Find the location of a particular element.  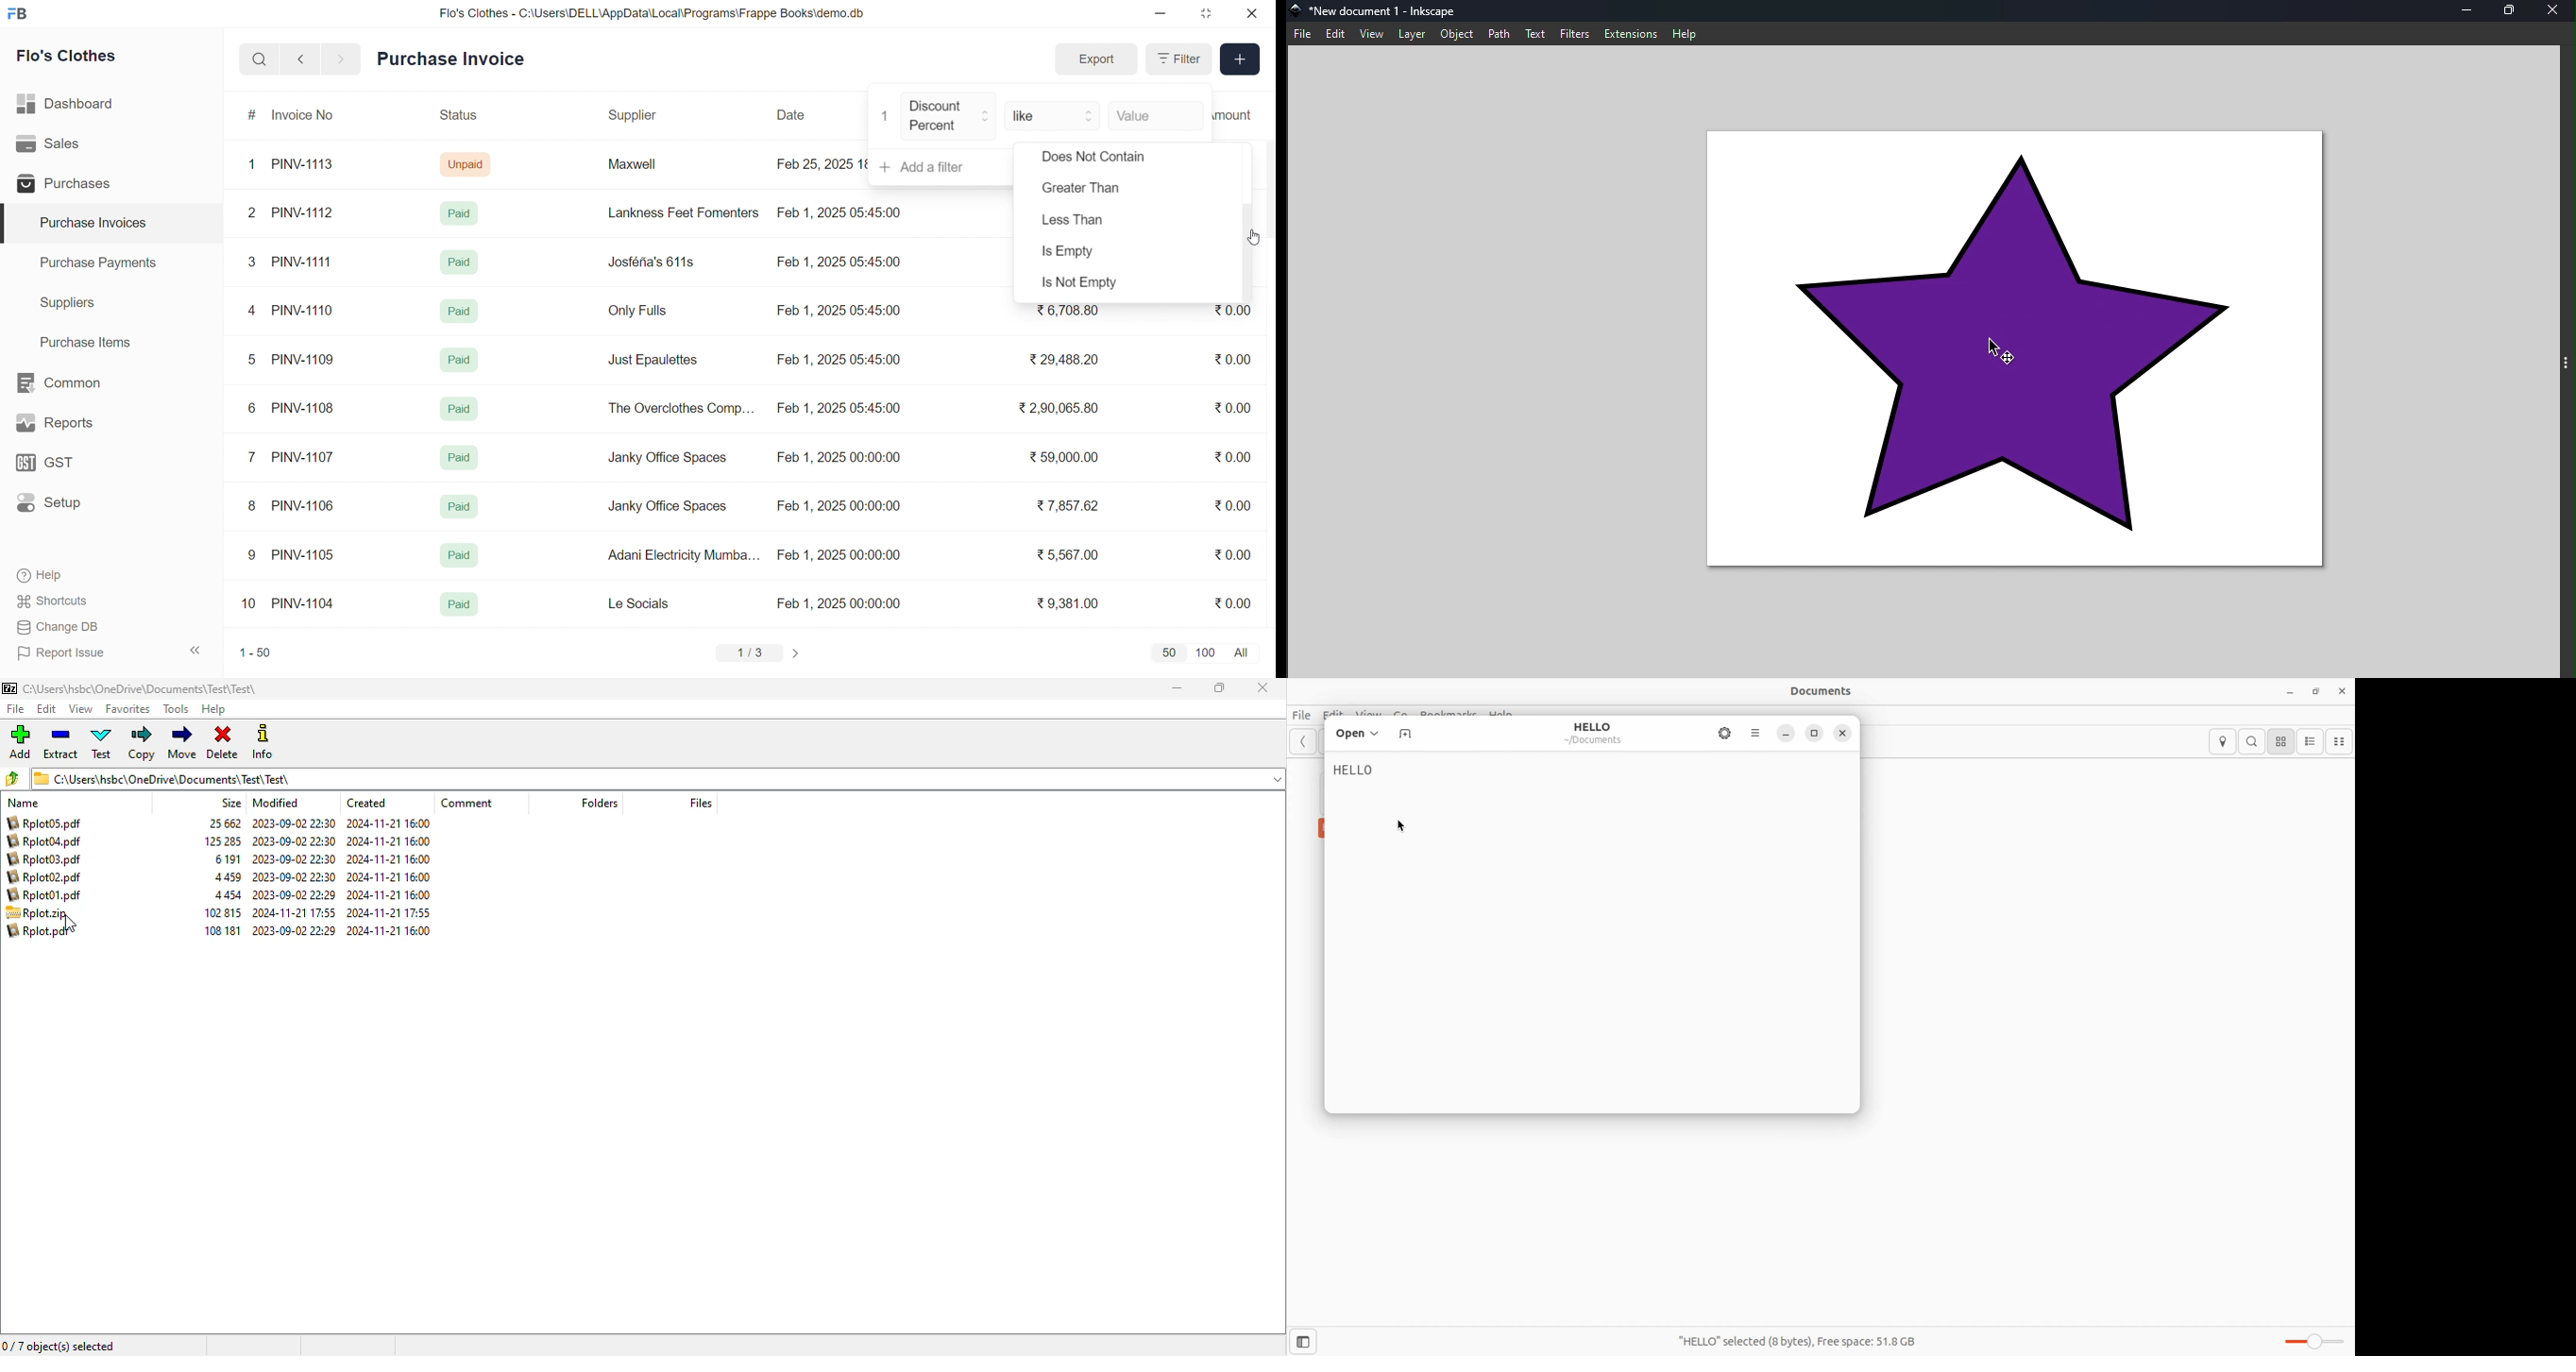

₹ 59,000.00 is located at coordinates (1068, 459).